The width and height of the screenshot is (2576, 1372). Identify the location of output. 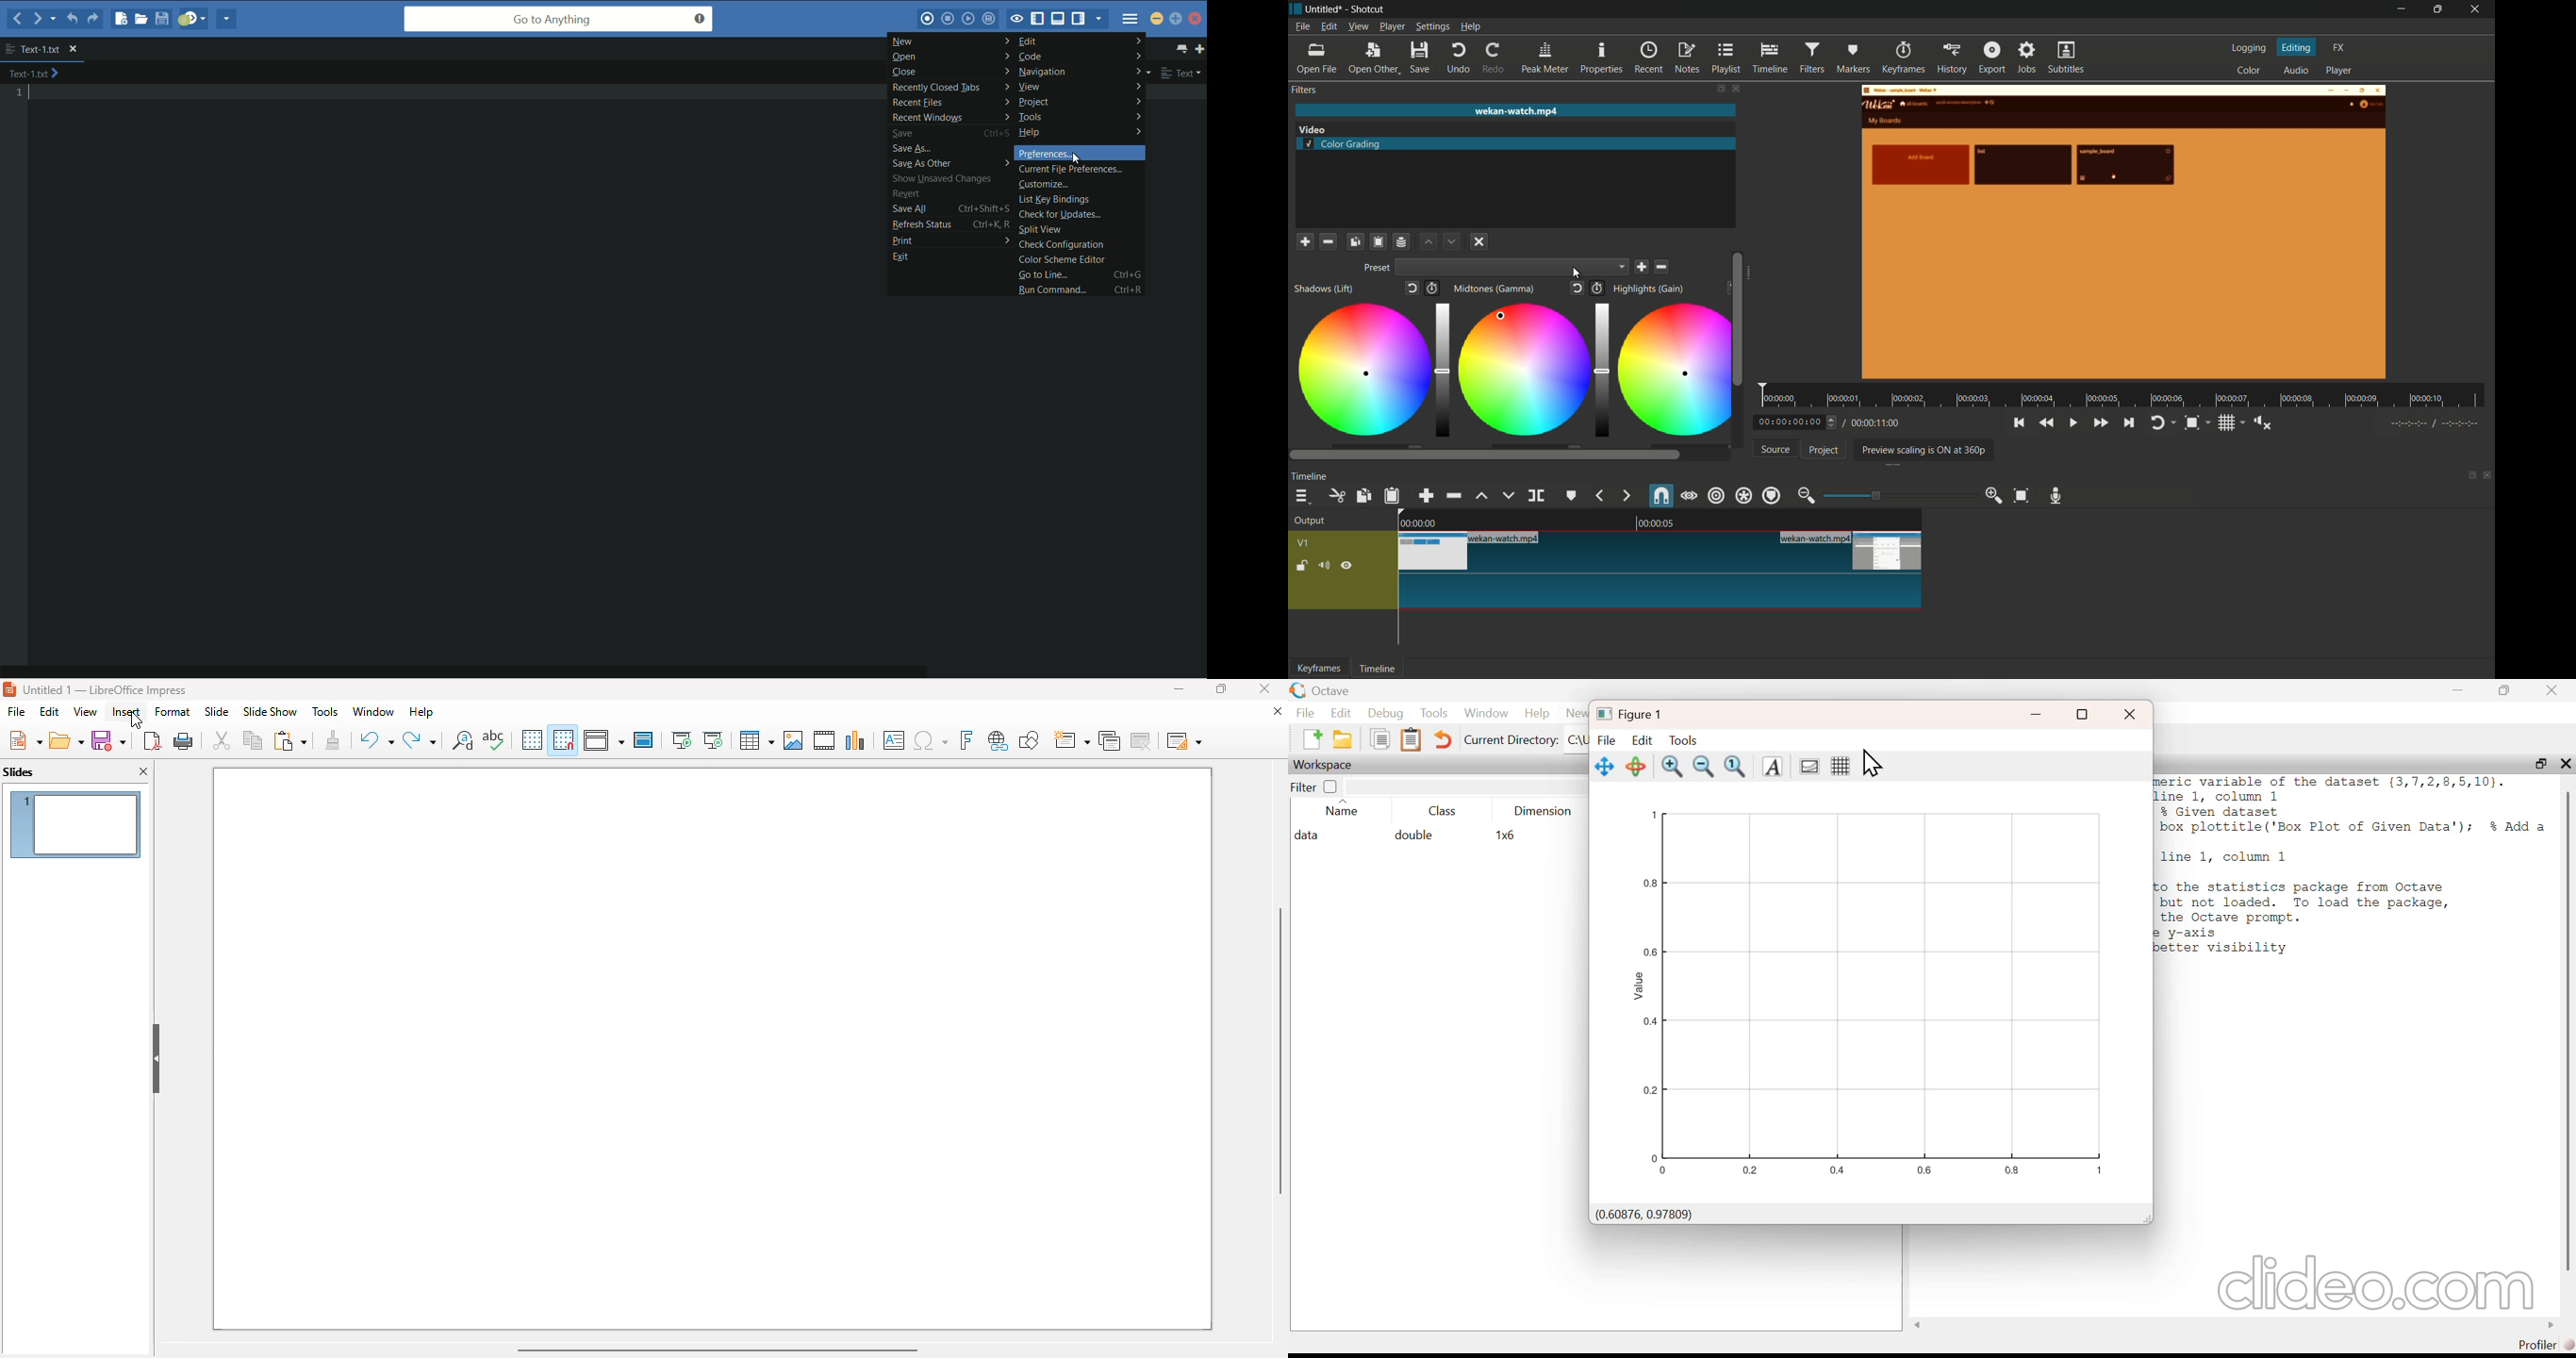
(1310, 522).